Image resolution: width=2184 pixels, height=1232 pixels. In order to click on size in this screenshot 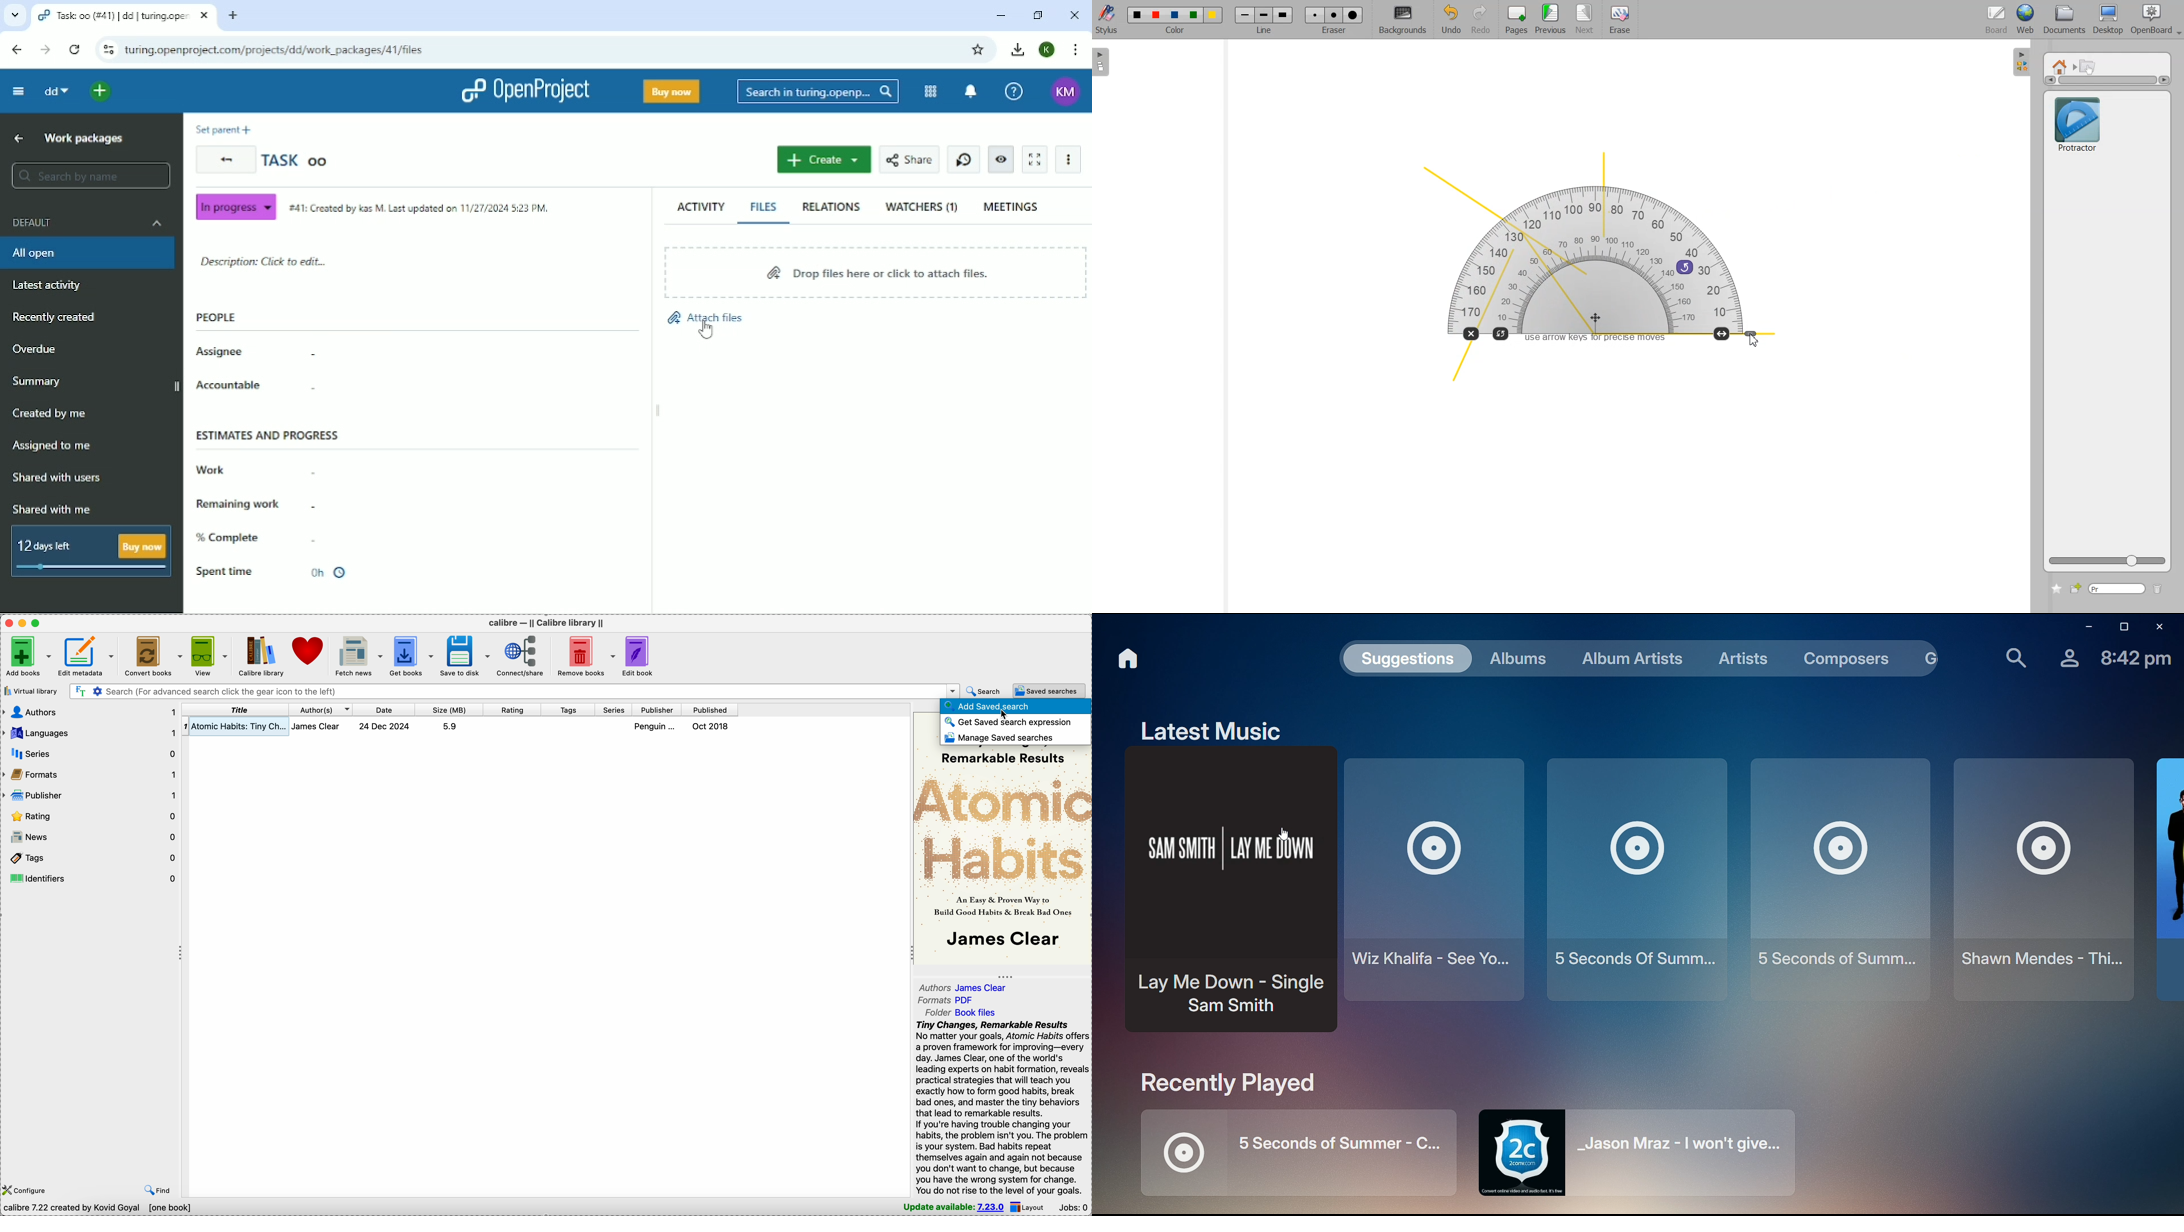, I will do `click(449, 710)`.